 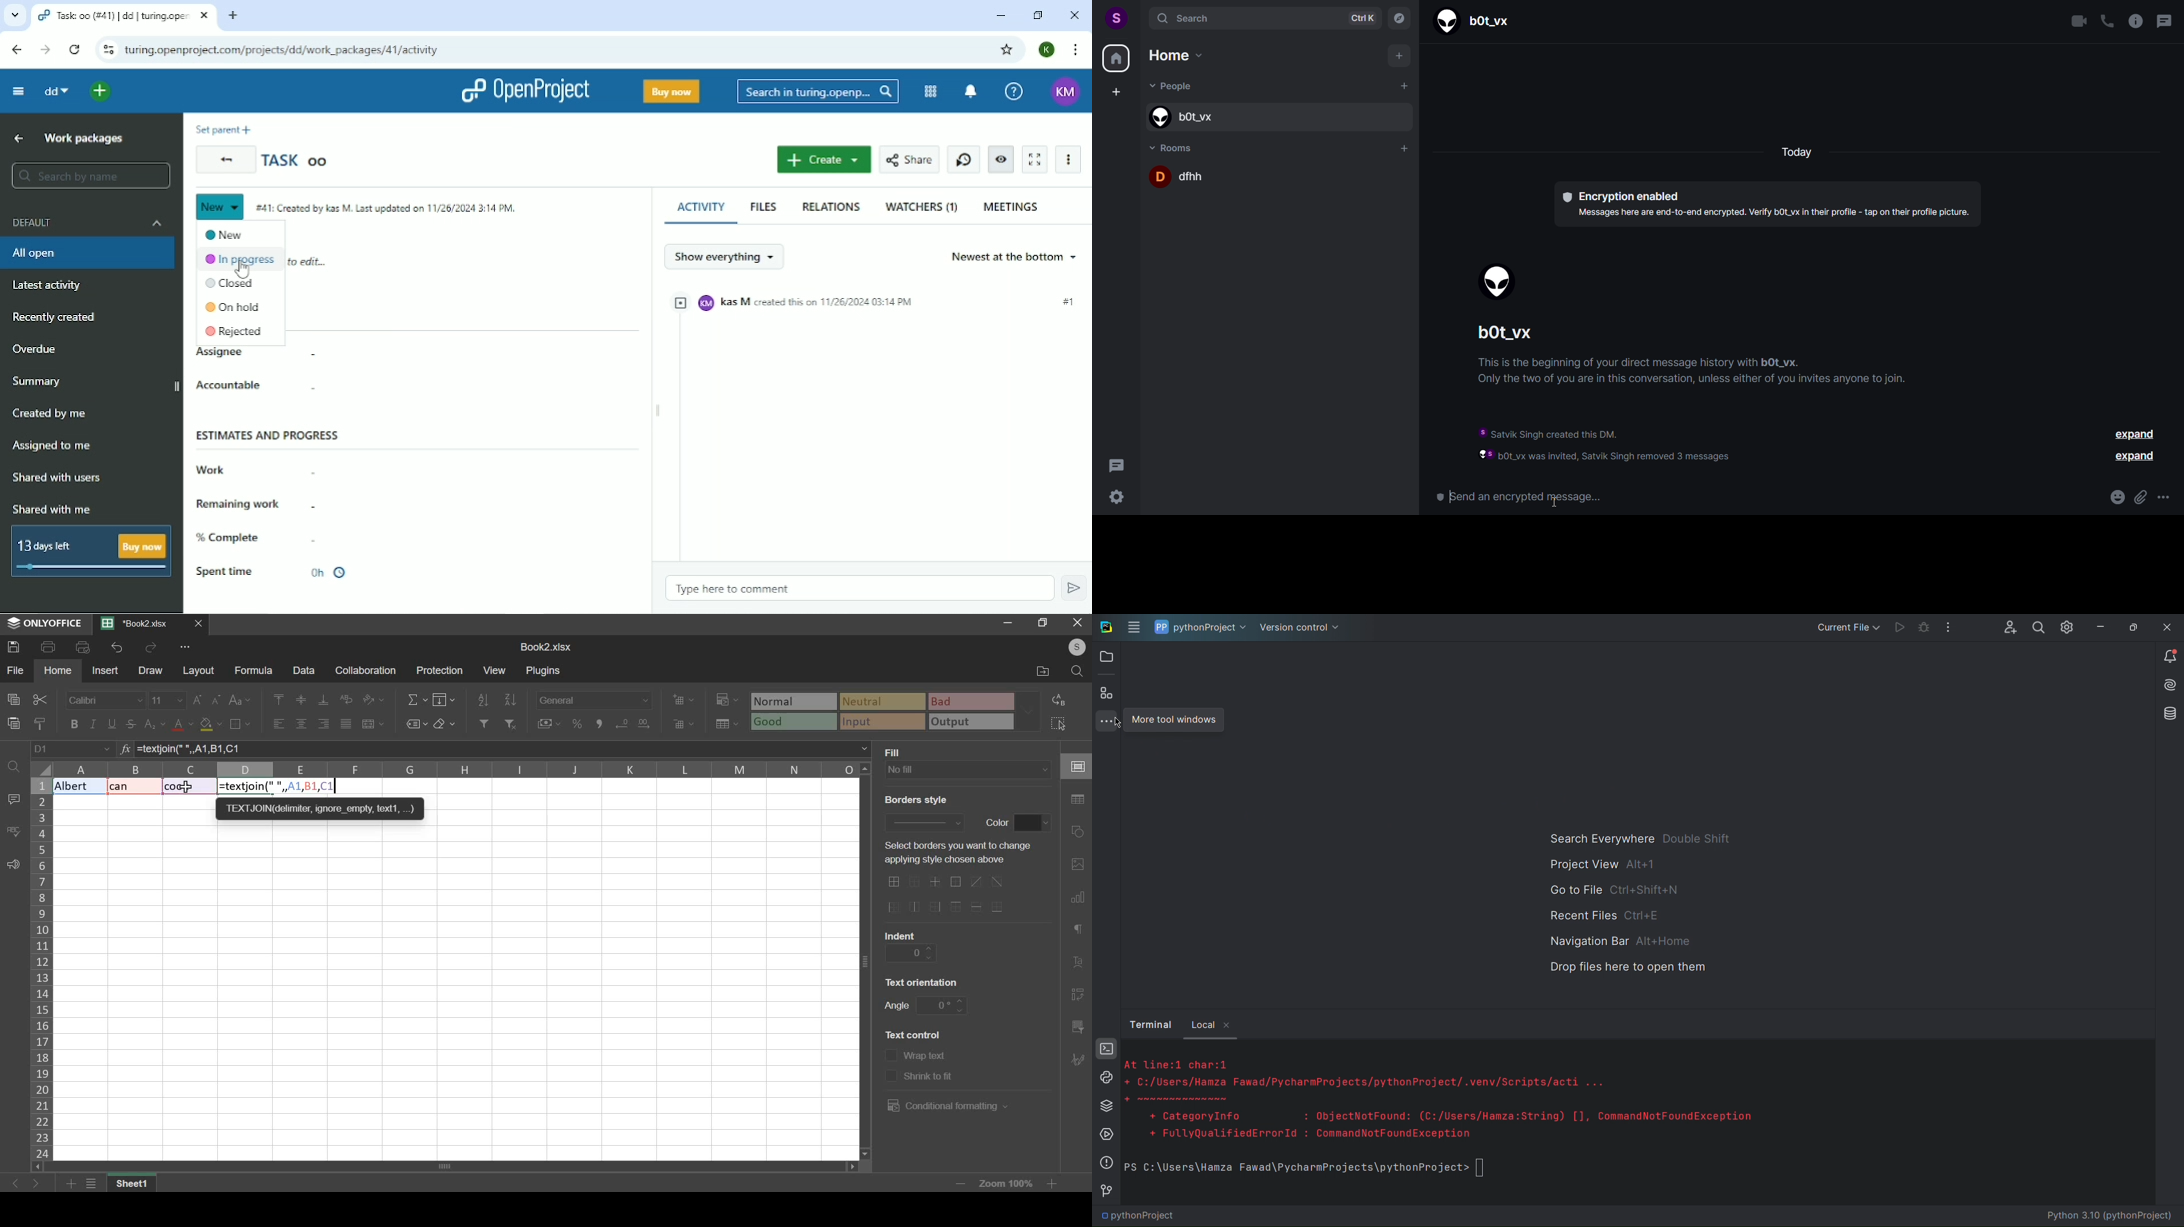 What do you see at coordinates (366, 671) in the screenshot?
I see `collaboration` at bounding box center [366, 671].